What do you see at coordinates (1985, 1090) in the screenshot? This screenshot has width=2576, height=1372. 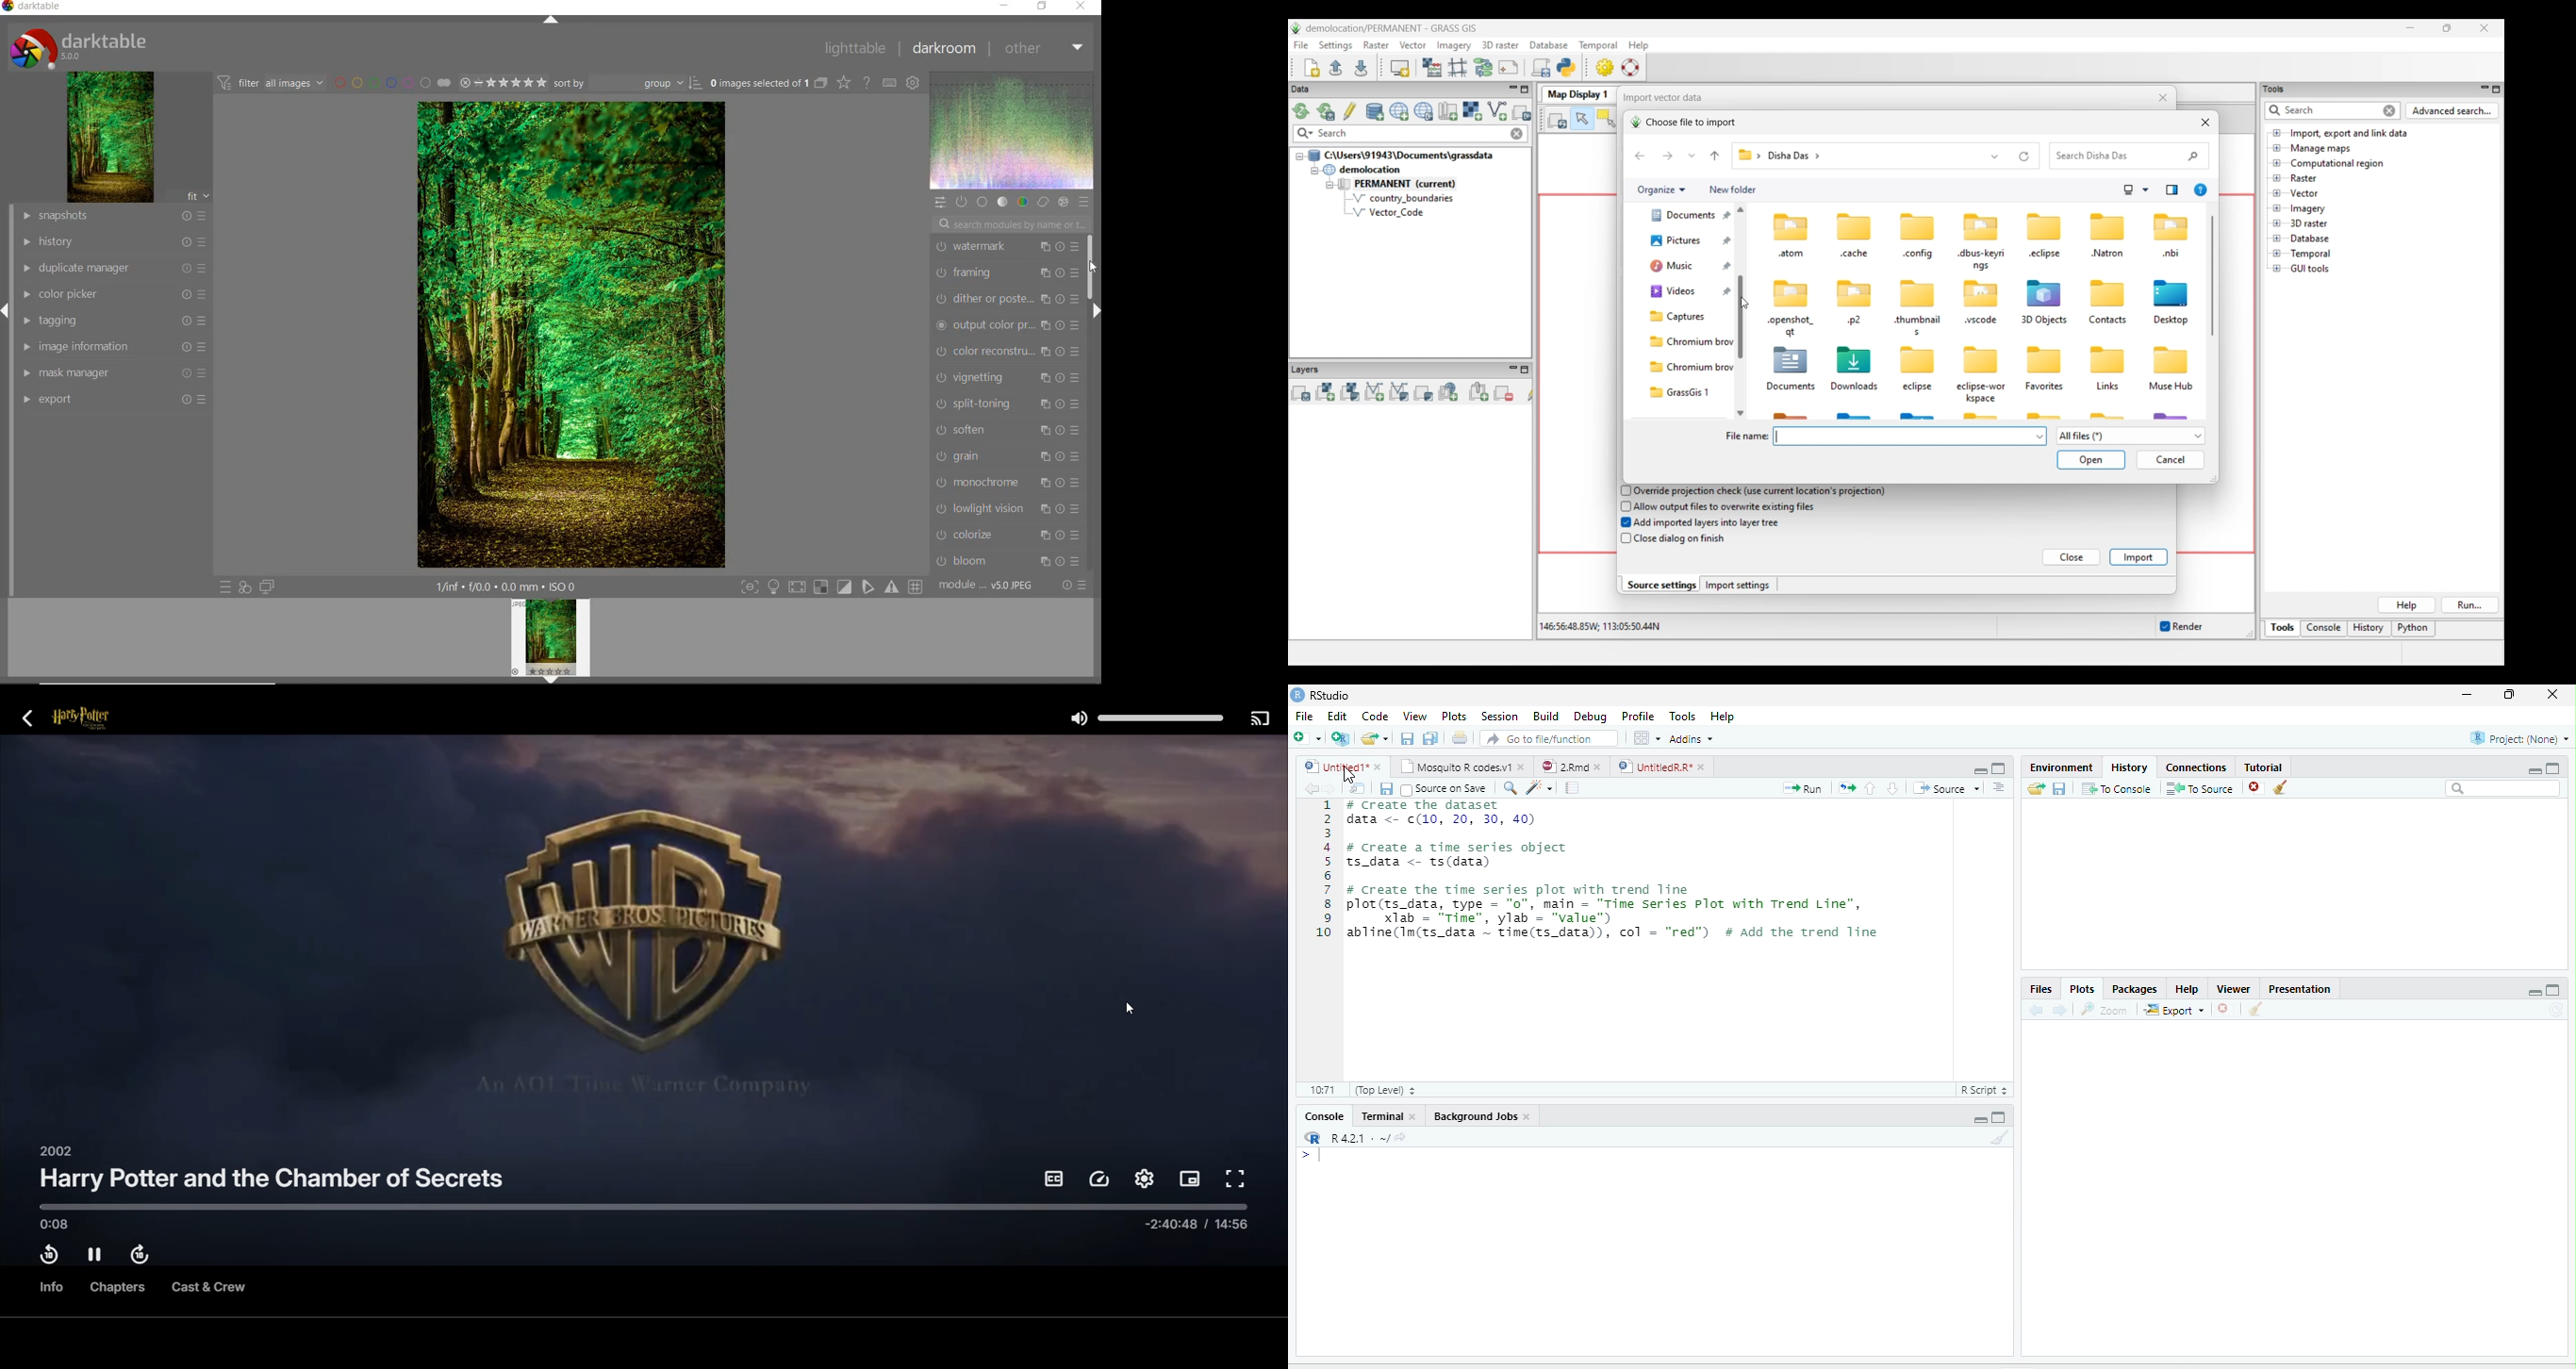 I see `R Script` at bounding box center [1985, 1090].